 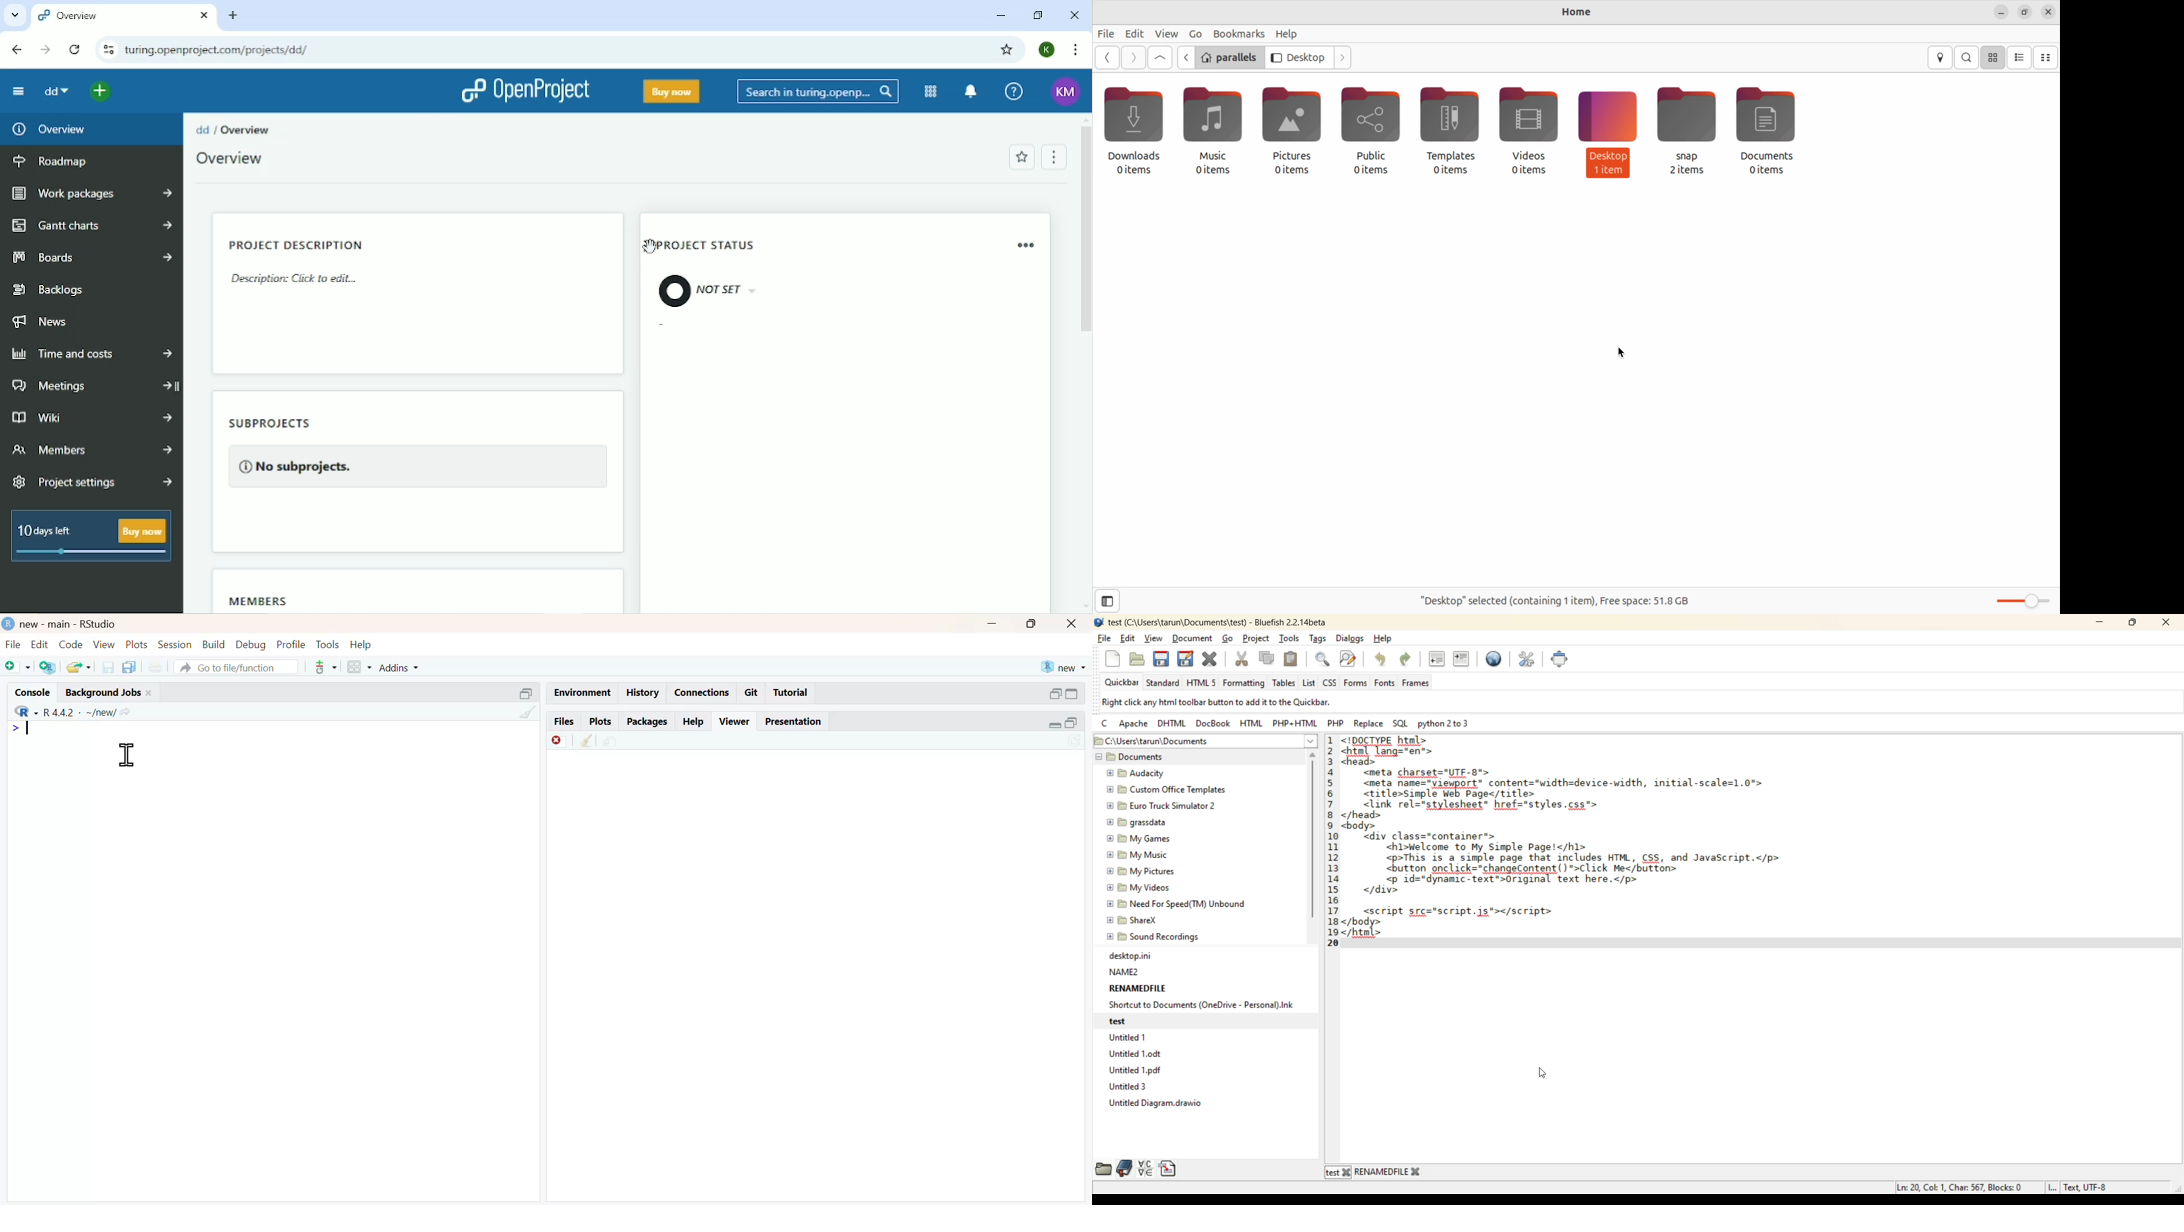 I want to click on share folder, so click(x=80, y=667).